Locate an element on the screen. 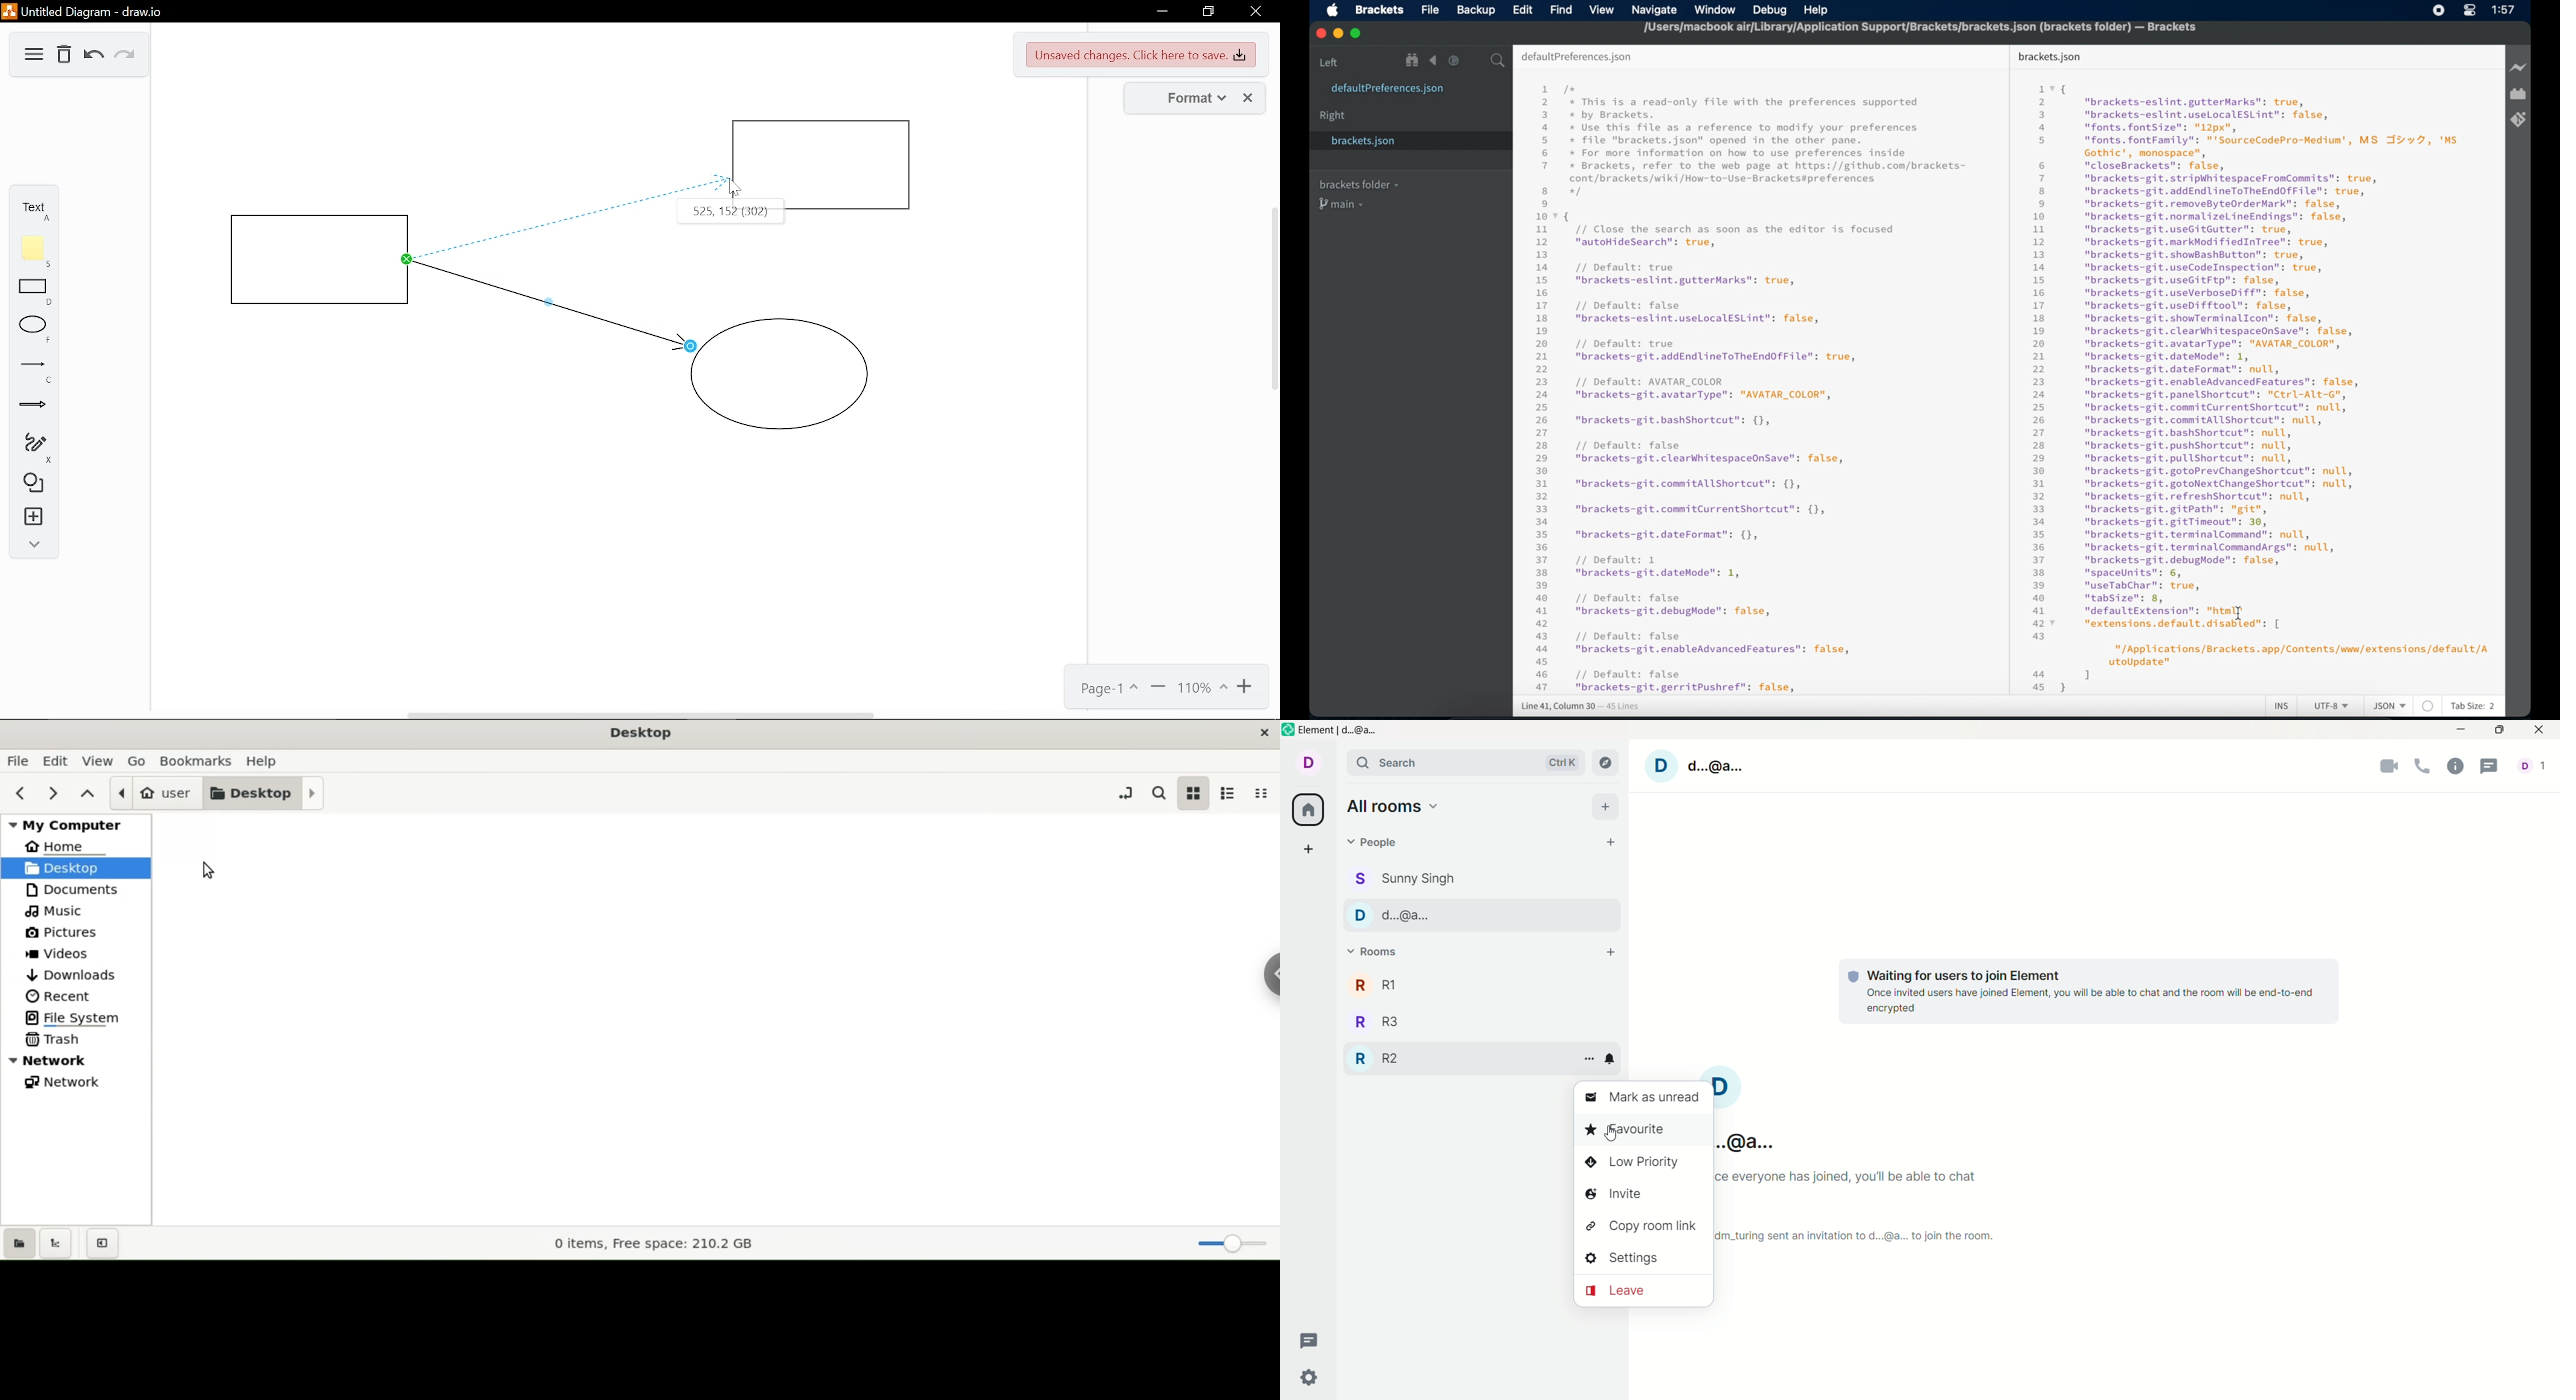 The width and height of the screenshot is (2576, 1400). Insert is located at coordinates (31, 518).